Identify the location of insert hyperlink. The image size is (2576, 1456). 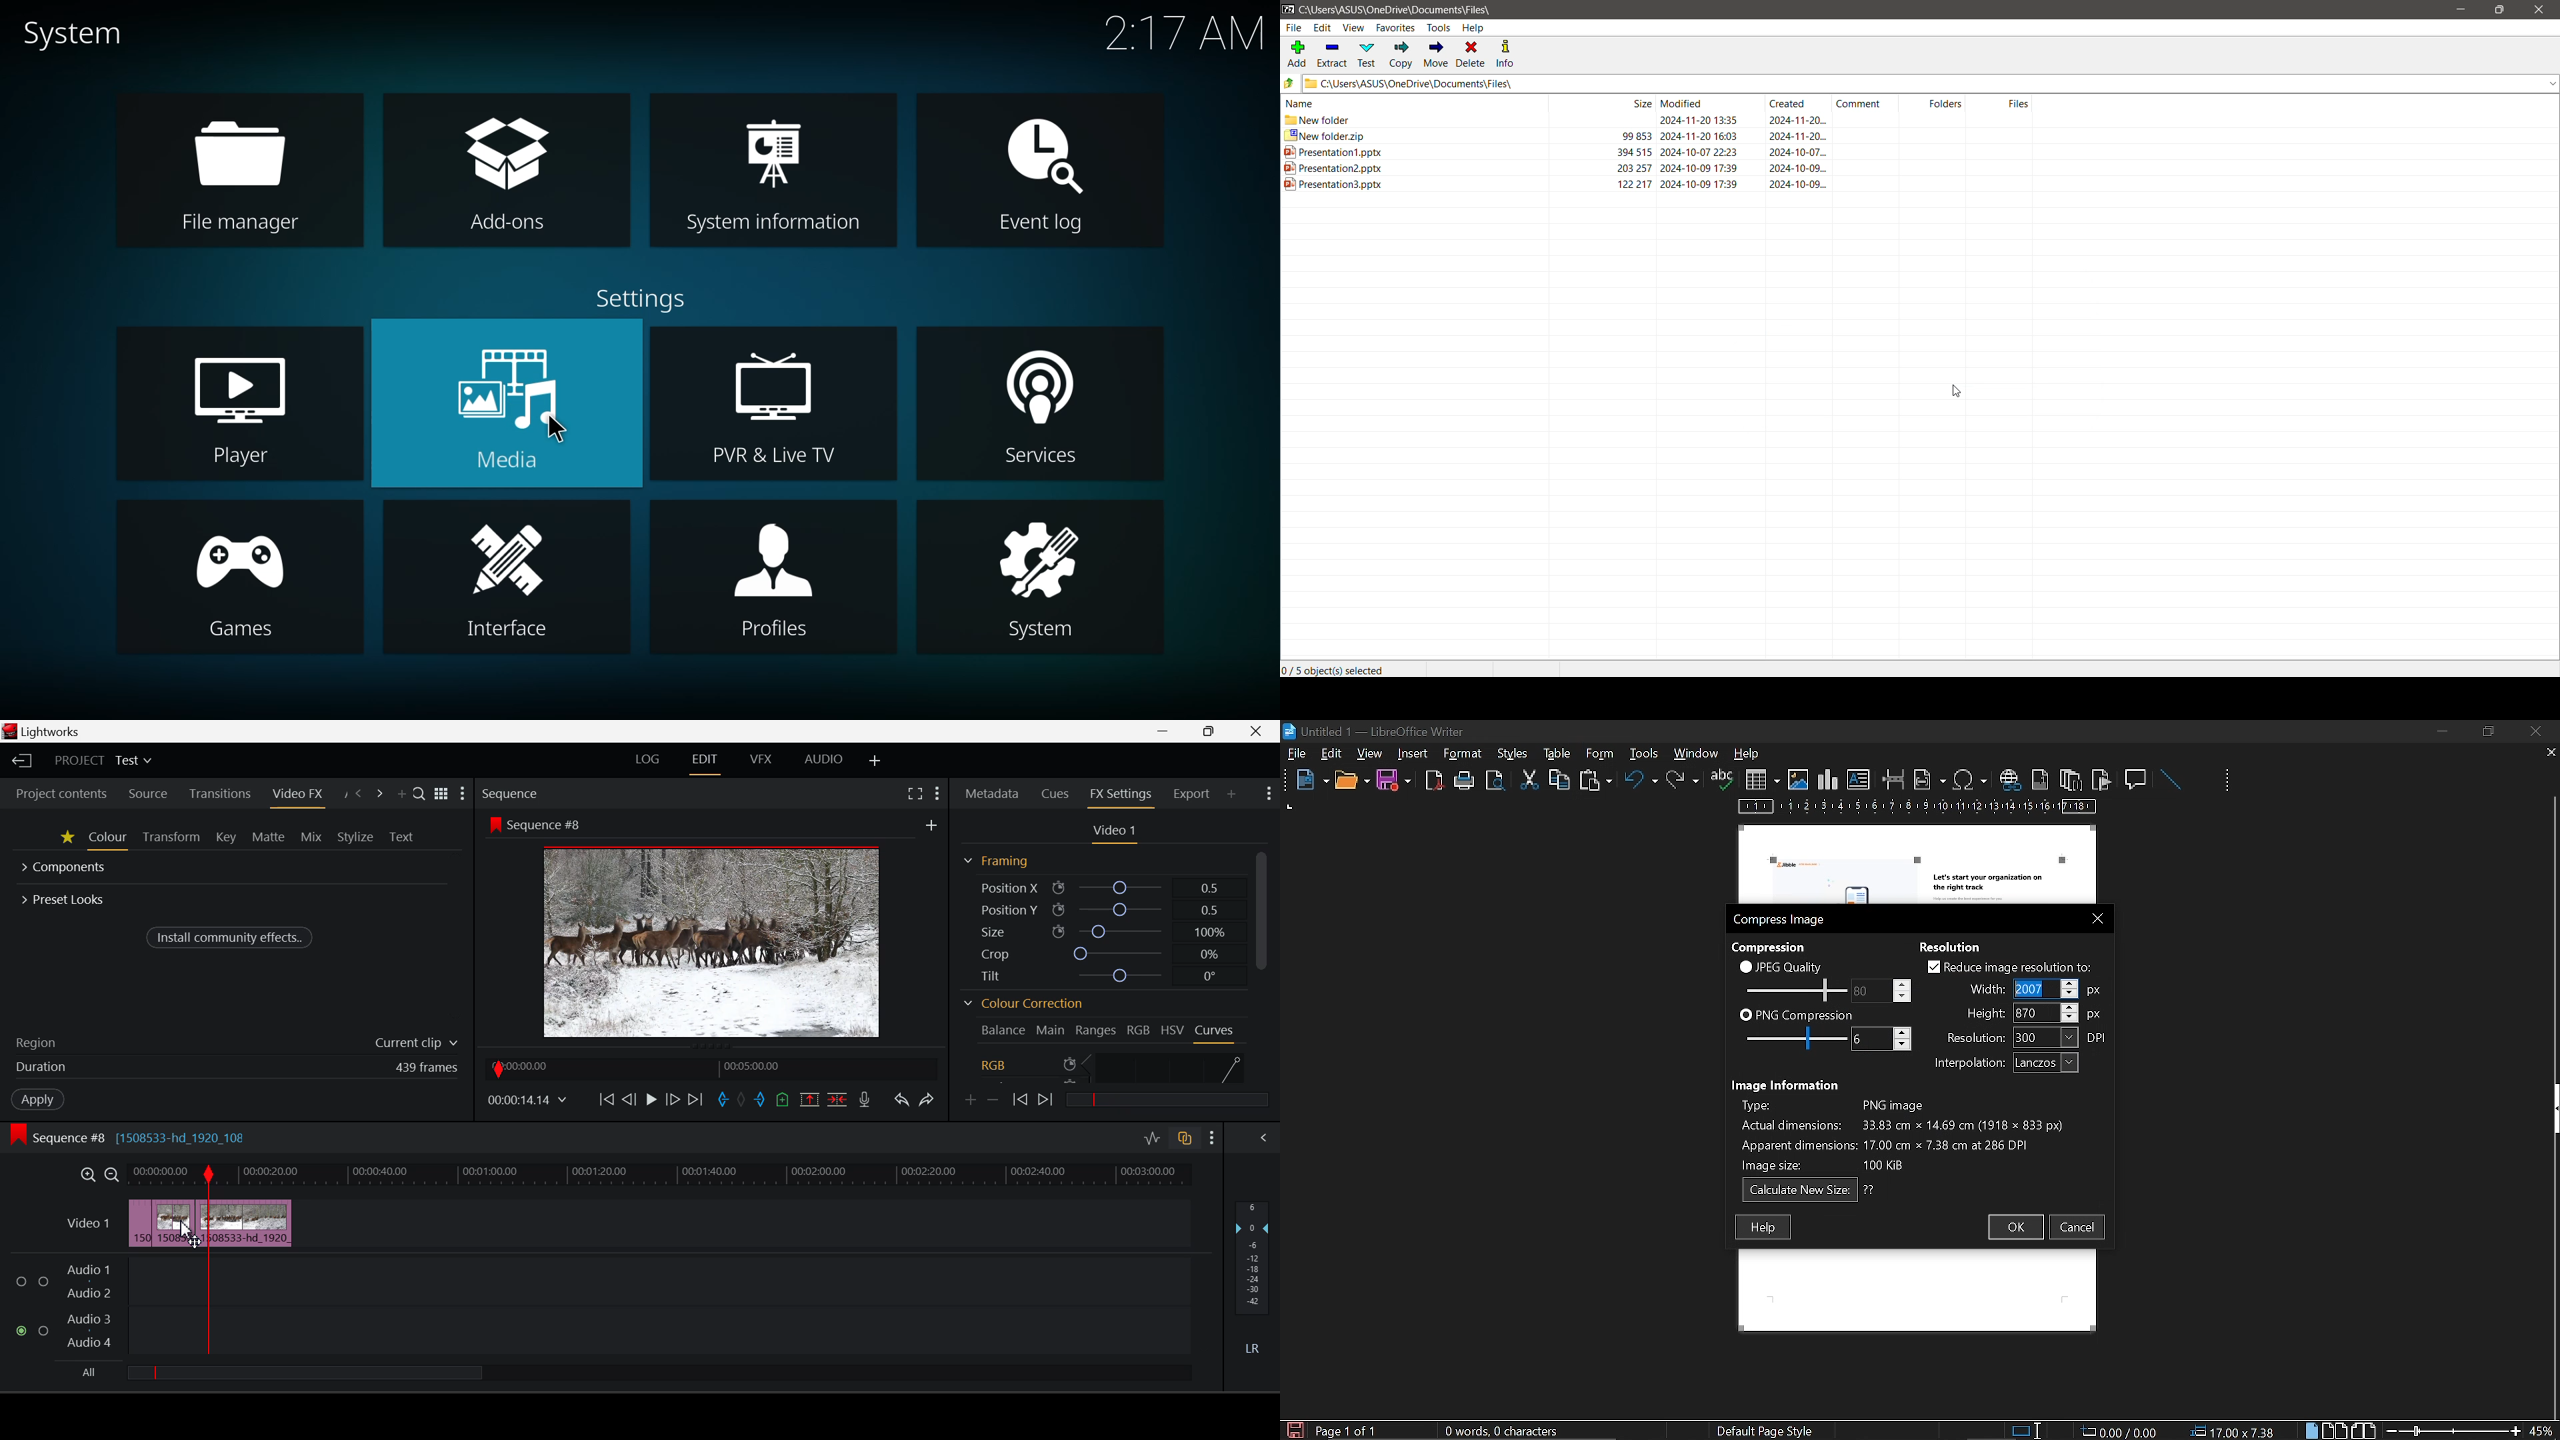
(2009, 781).